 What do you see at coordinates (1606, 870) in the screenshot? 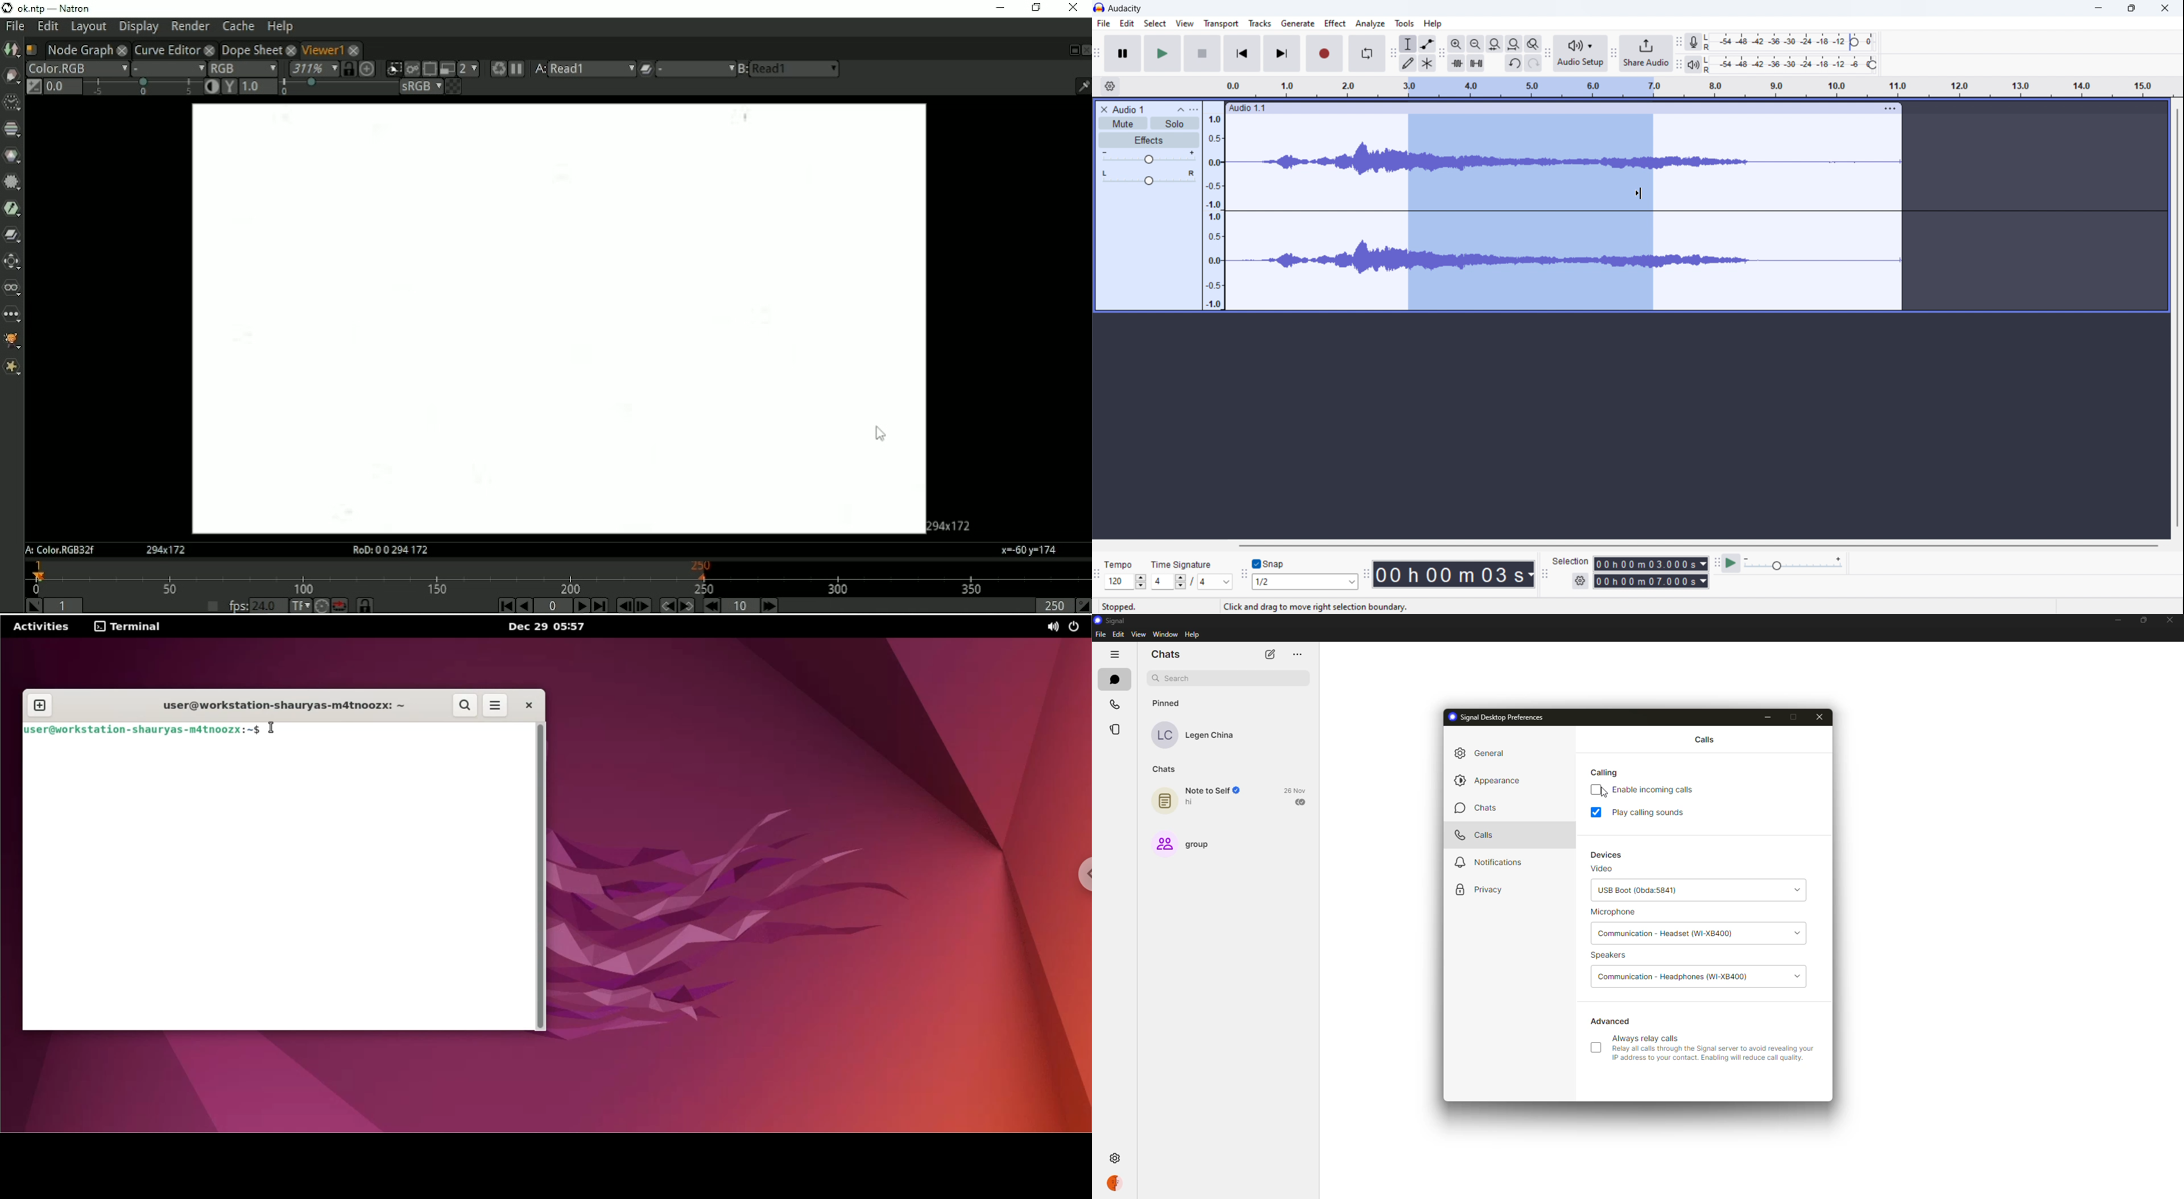
I see `video` at bounding box center [1606, 870].